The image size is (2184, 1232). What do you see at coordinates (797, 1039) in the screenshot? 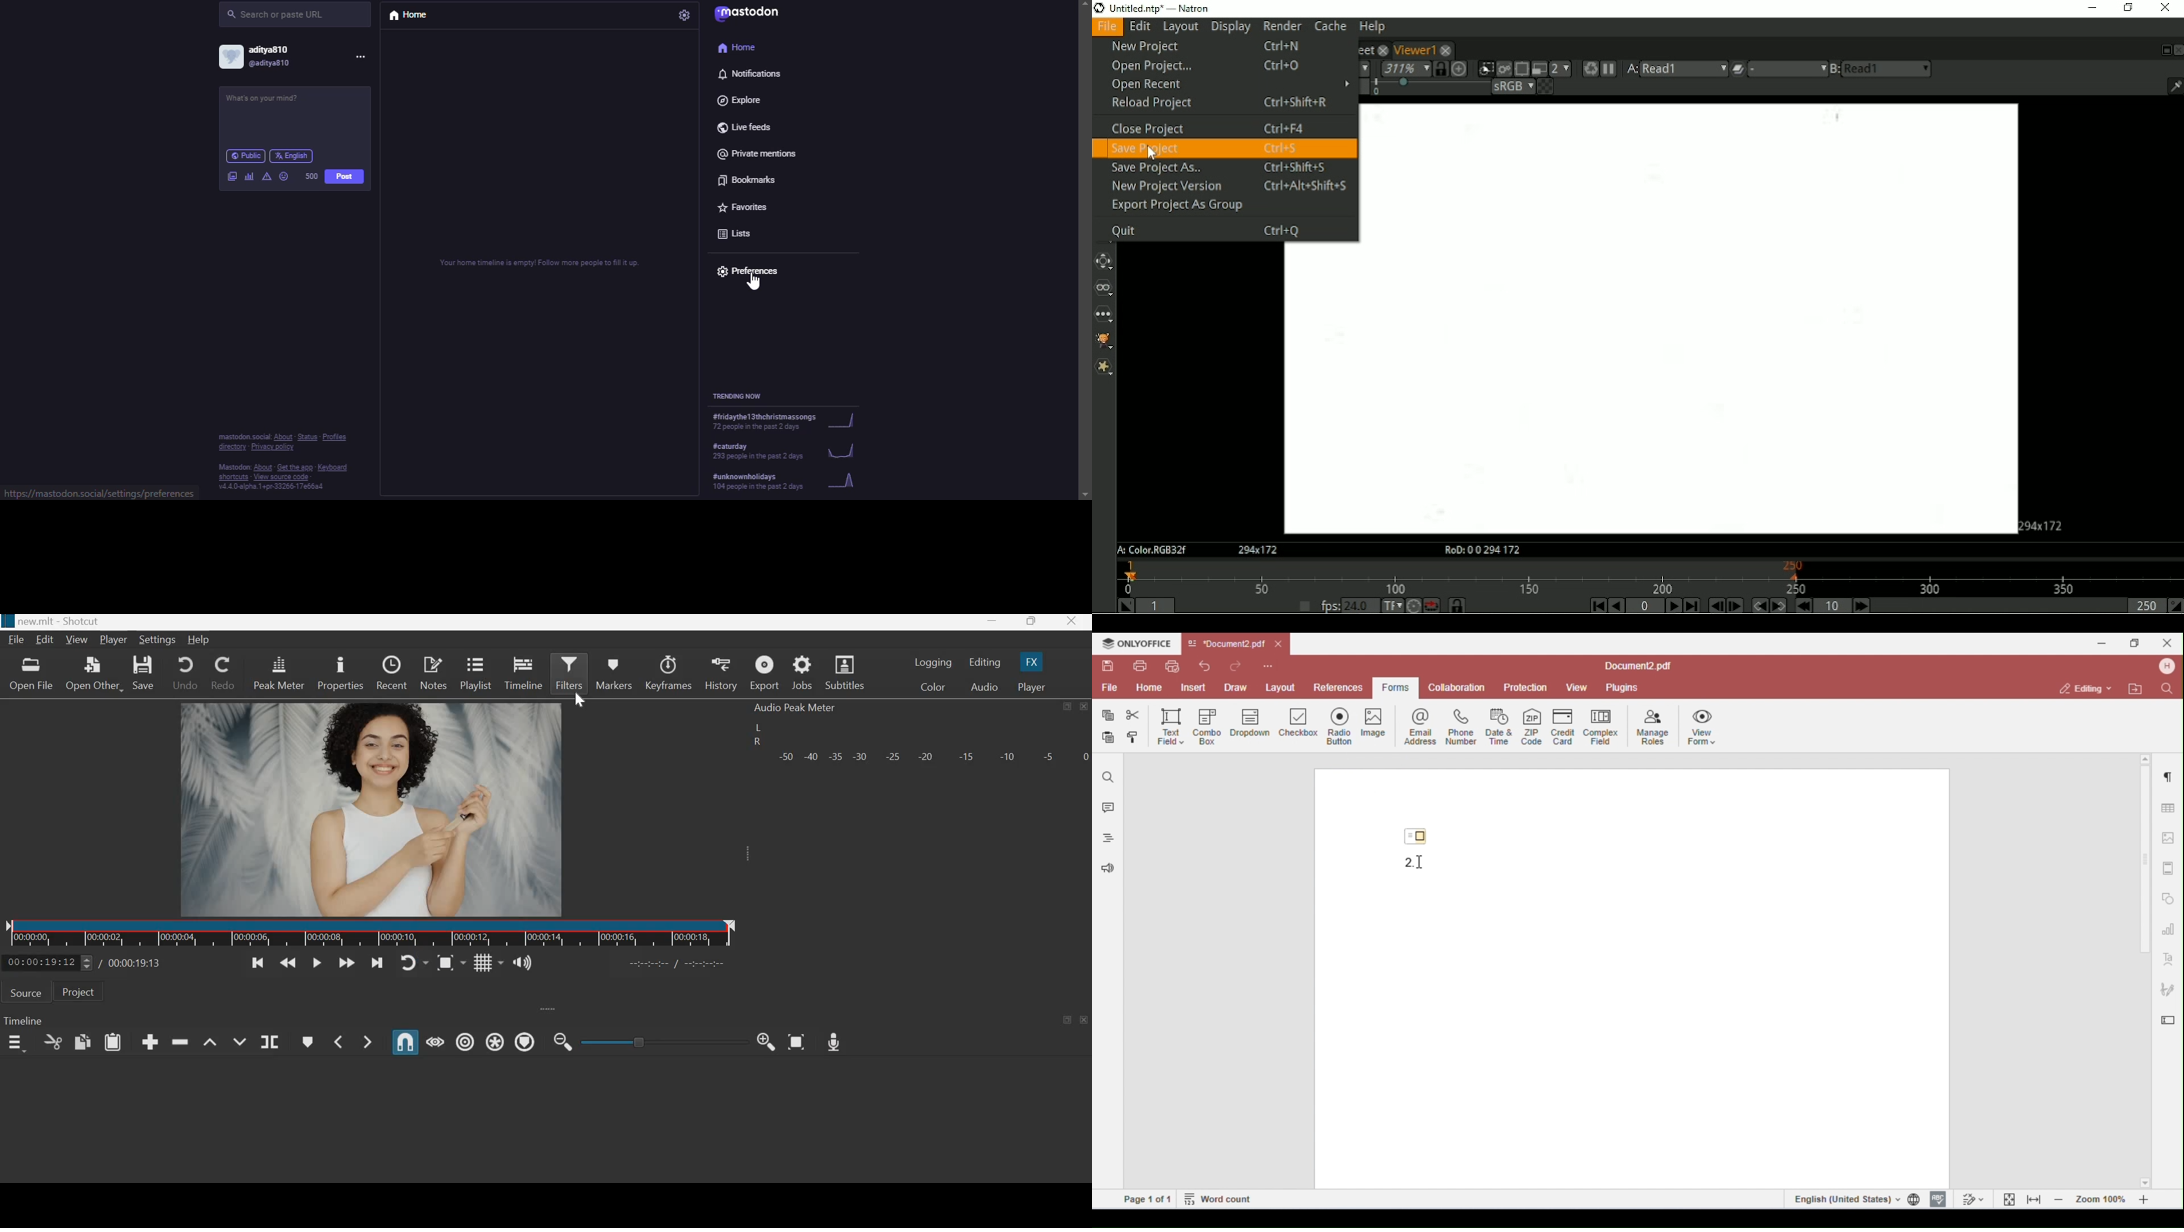
I see `Zoom Timeline to Fit` at bounding box center [797, 1039].